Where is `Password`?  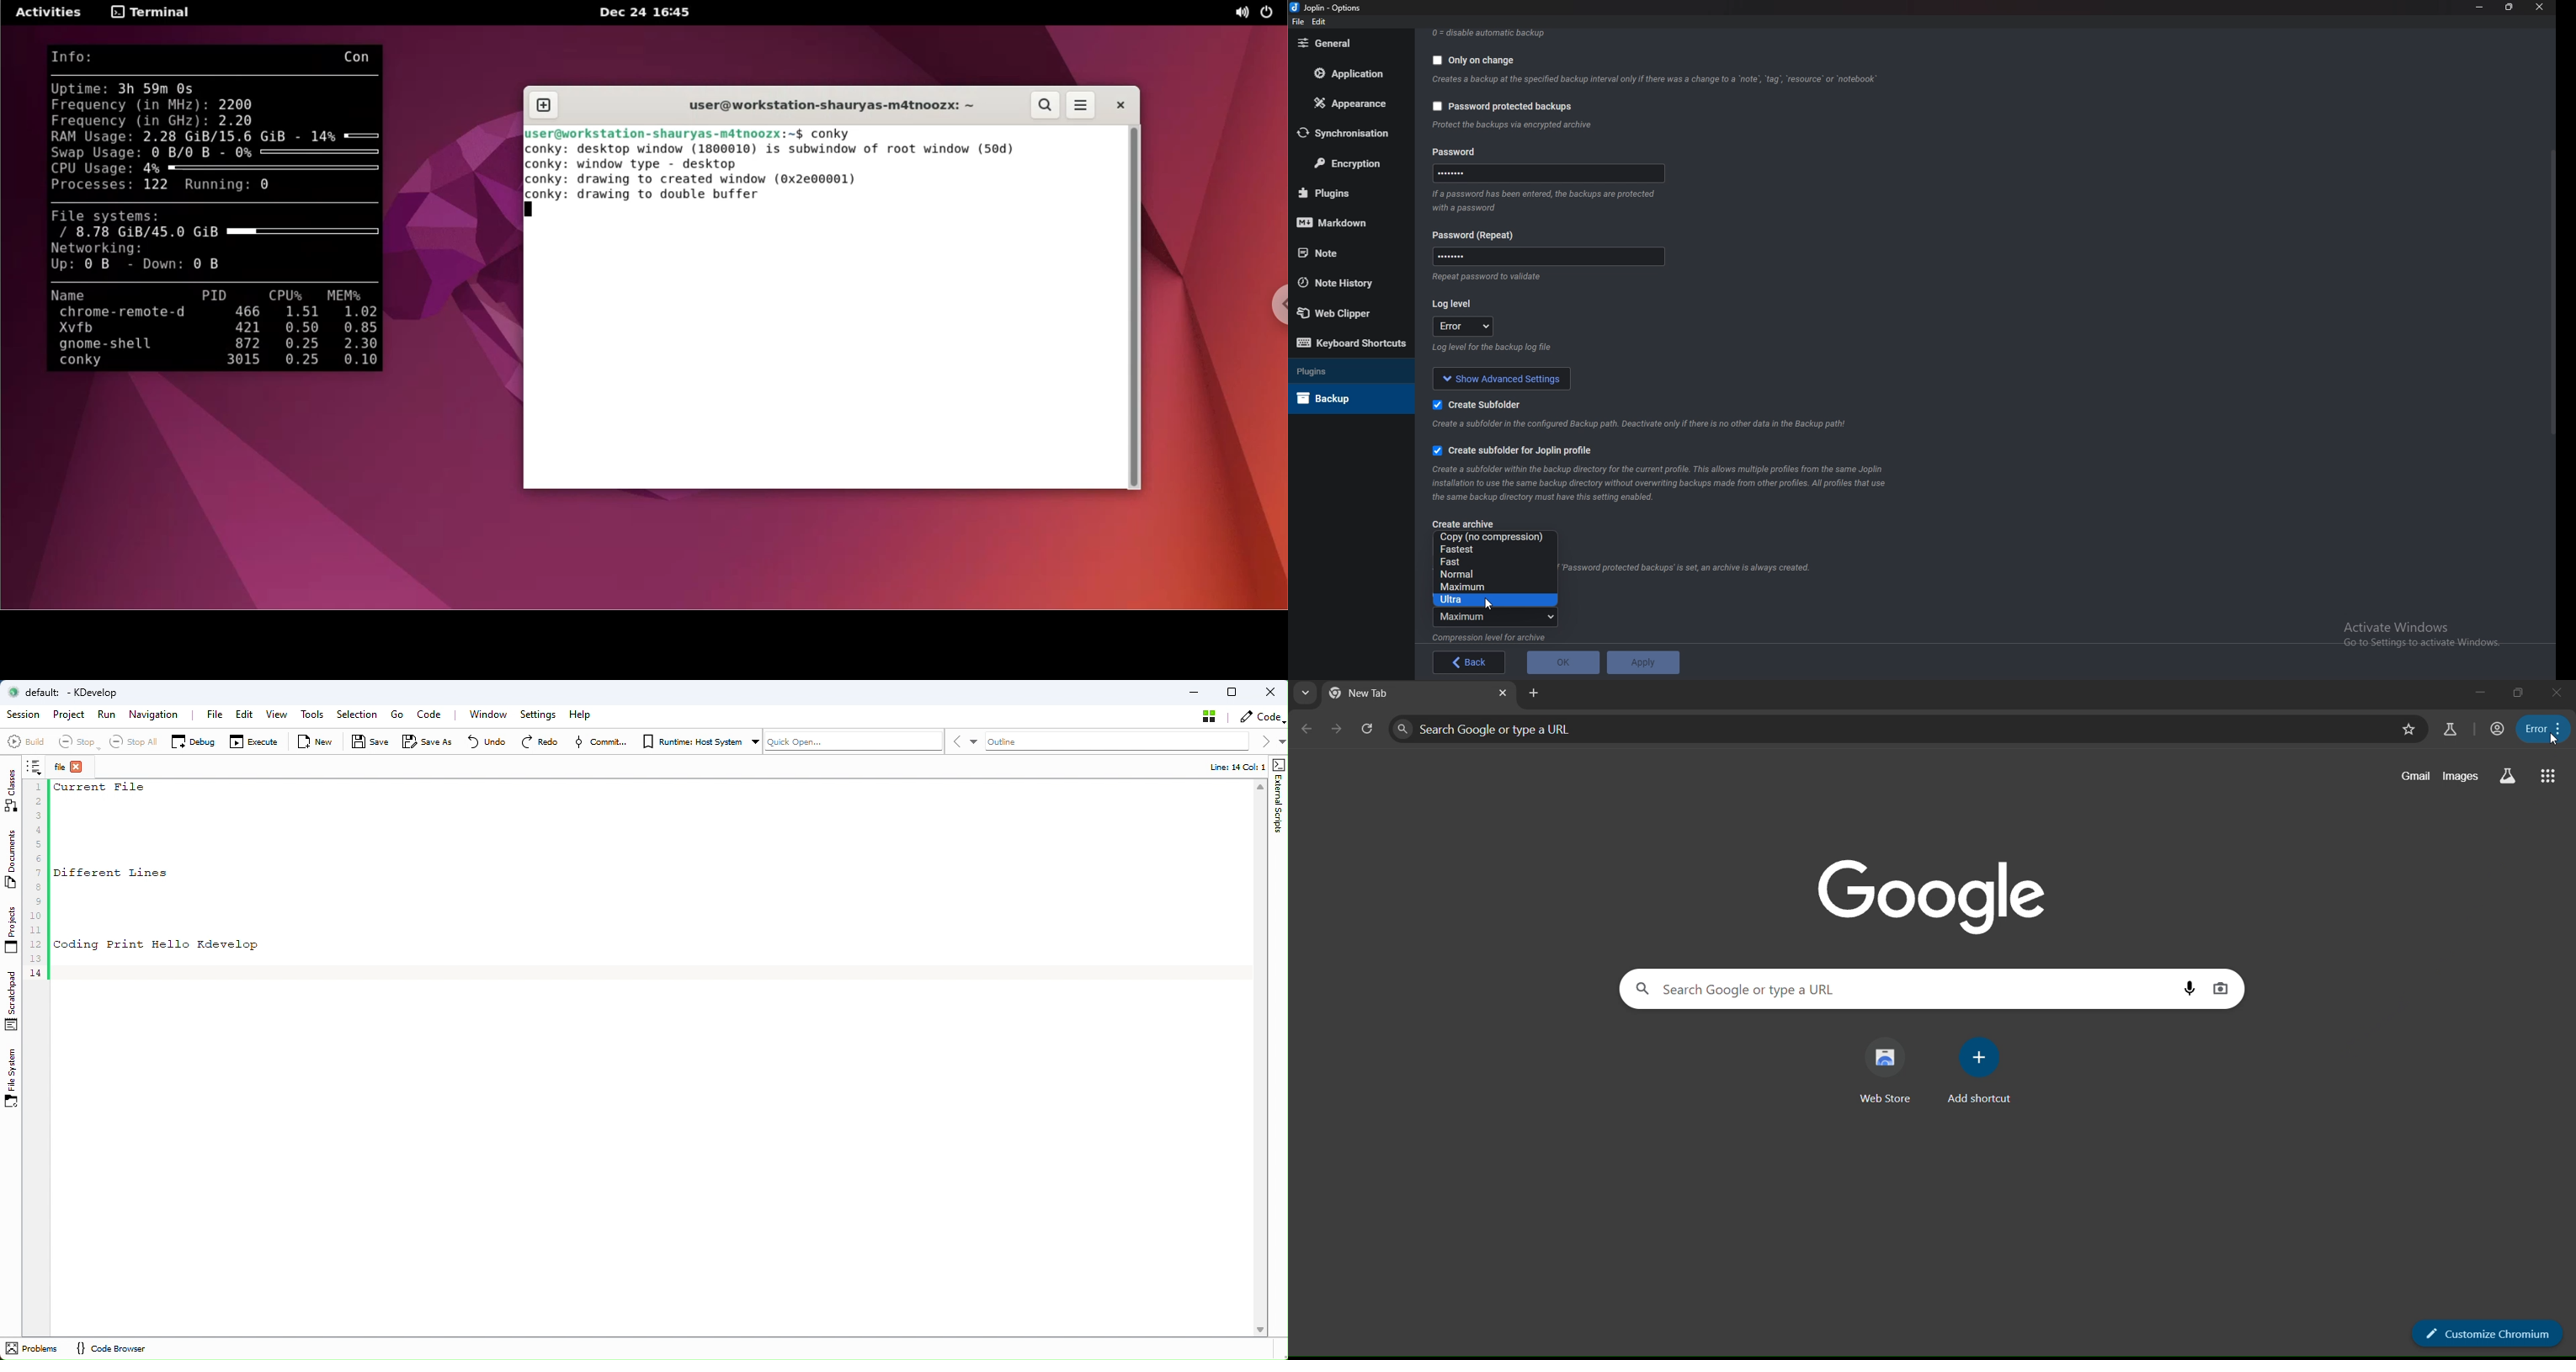 Password is located at coordinates (1552, 173).